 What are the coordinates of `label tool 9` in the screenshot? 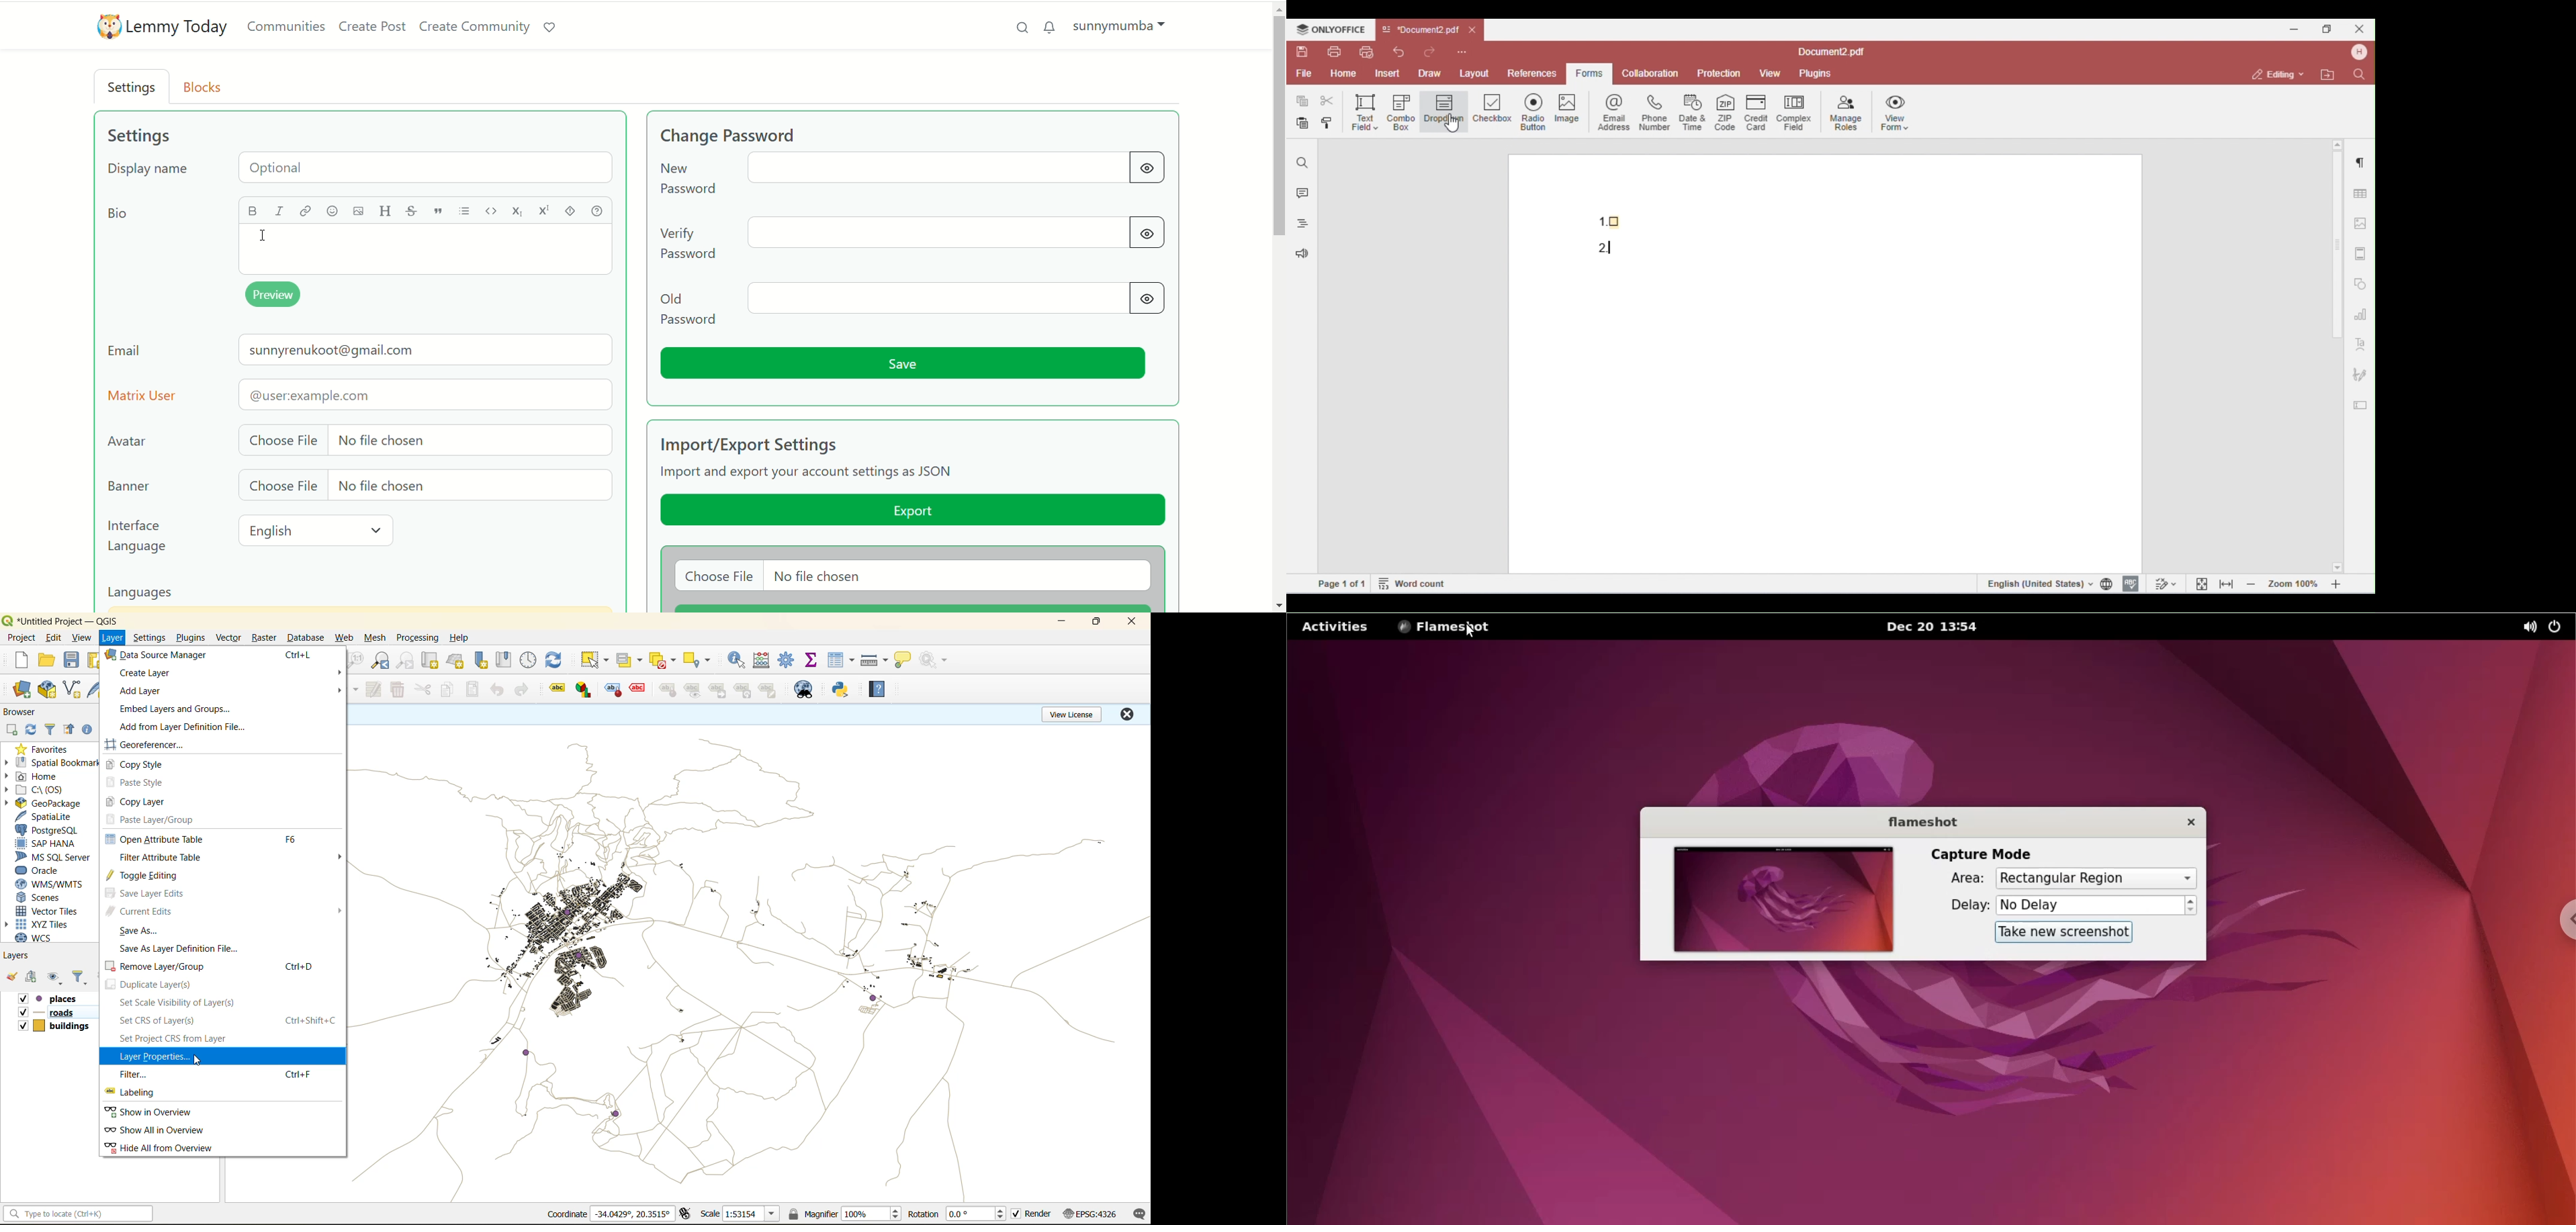 It's located at (770, 692).